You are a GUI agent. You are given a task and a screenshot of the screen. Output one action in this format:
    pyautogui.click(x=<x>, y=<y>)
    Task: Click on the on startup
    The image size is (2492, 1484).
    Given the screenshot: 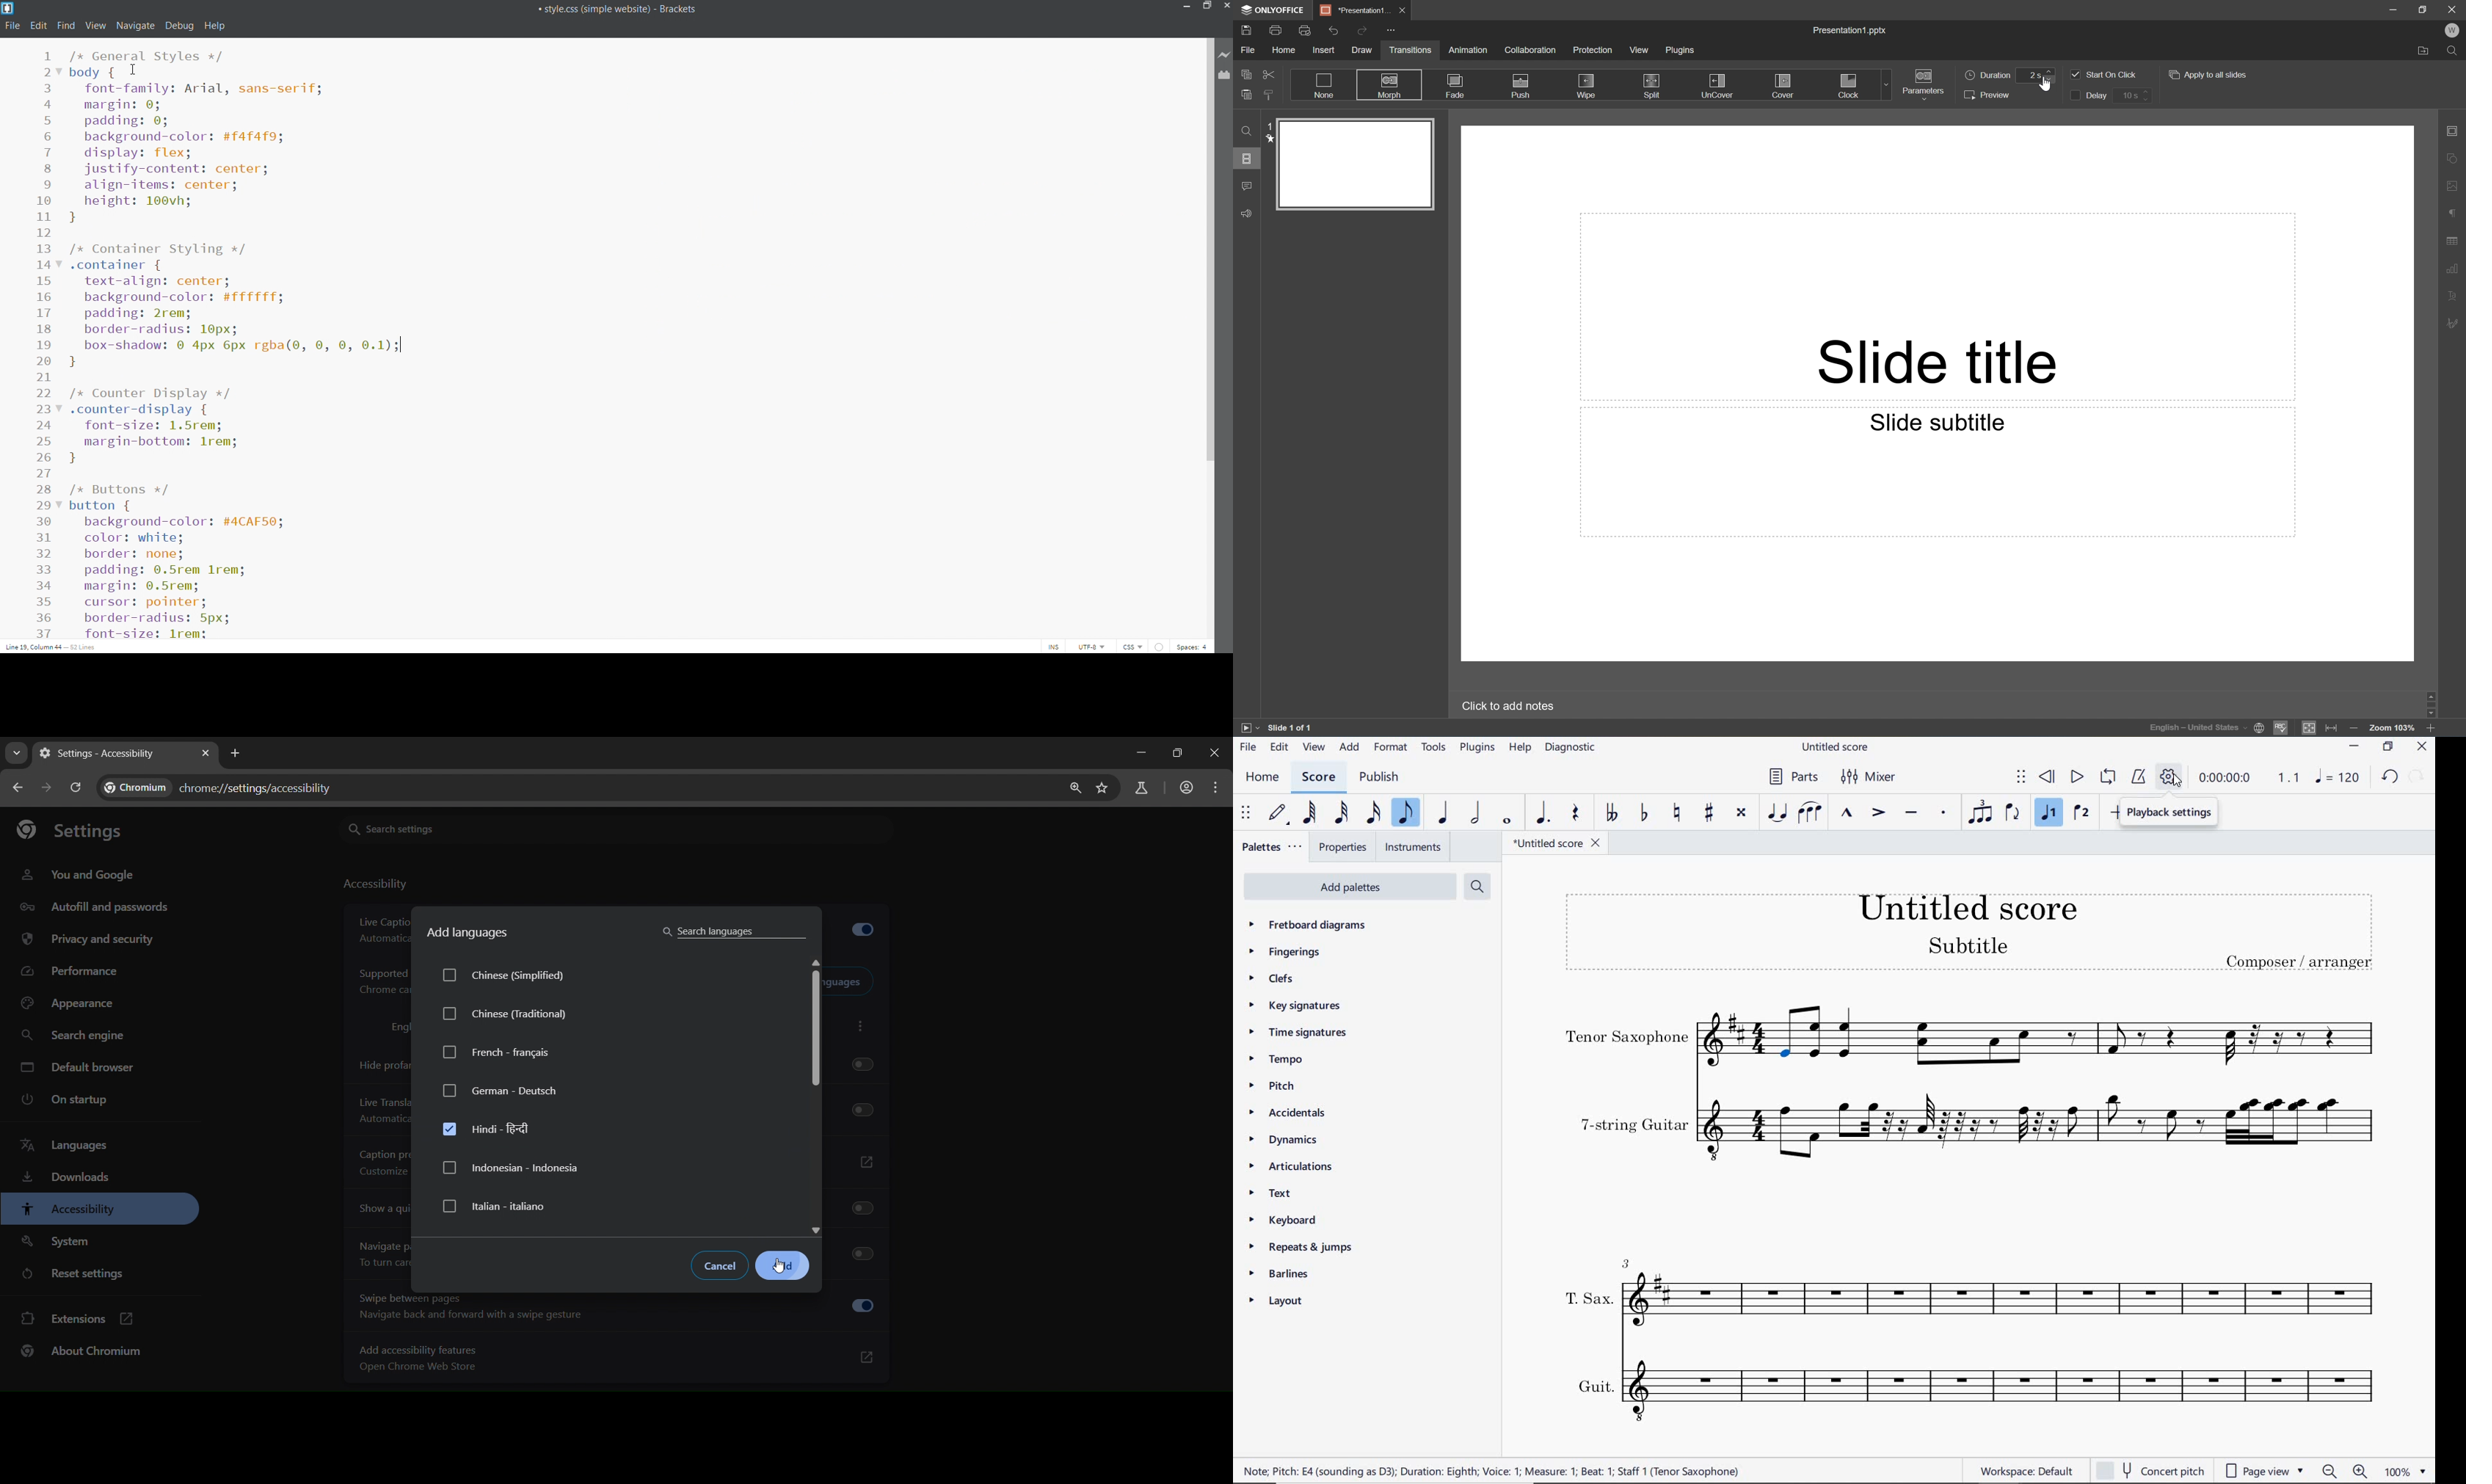 What is the action you would take?
    pyautogui.click(x=62, y=1101)
    